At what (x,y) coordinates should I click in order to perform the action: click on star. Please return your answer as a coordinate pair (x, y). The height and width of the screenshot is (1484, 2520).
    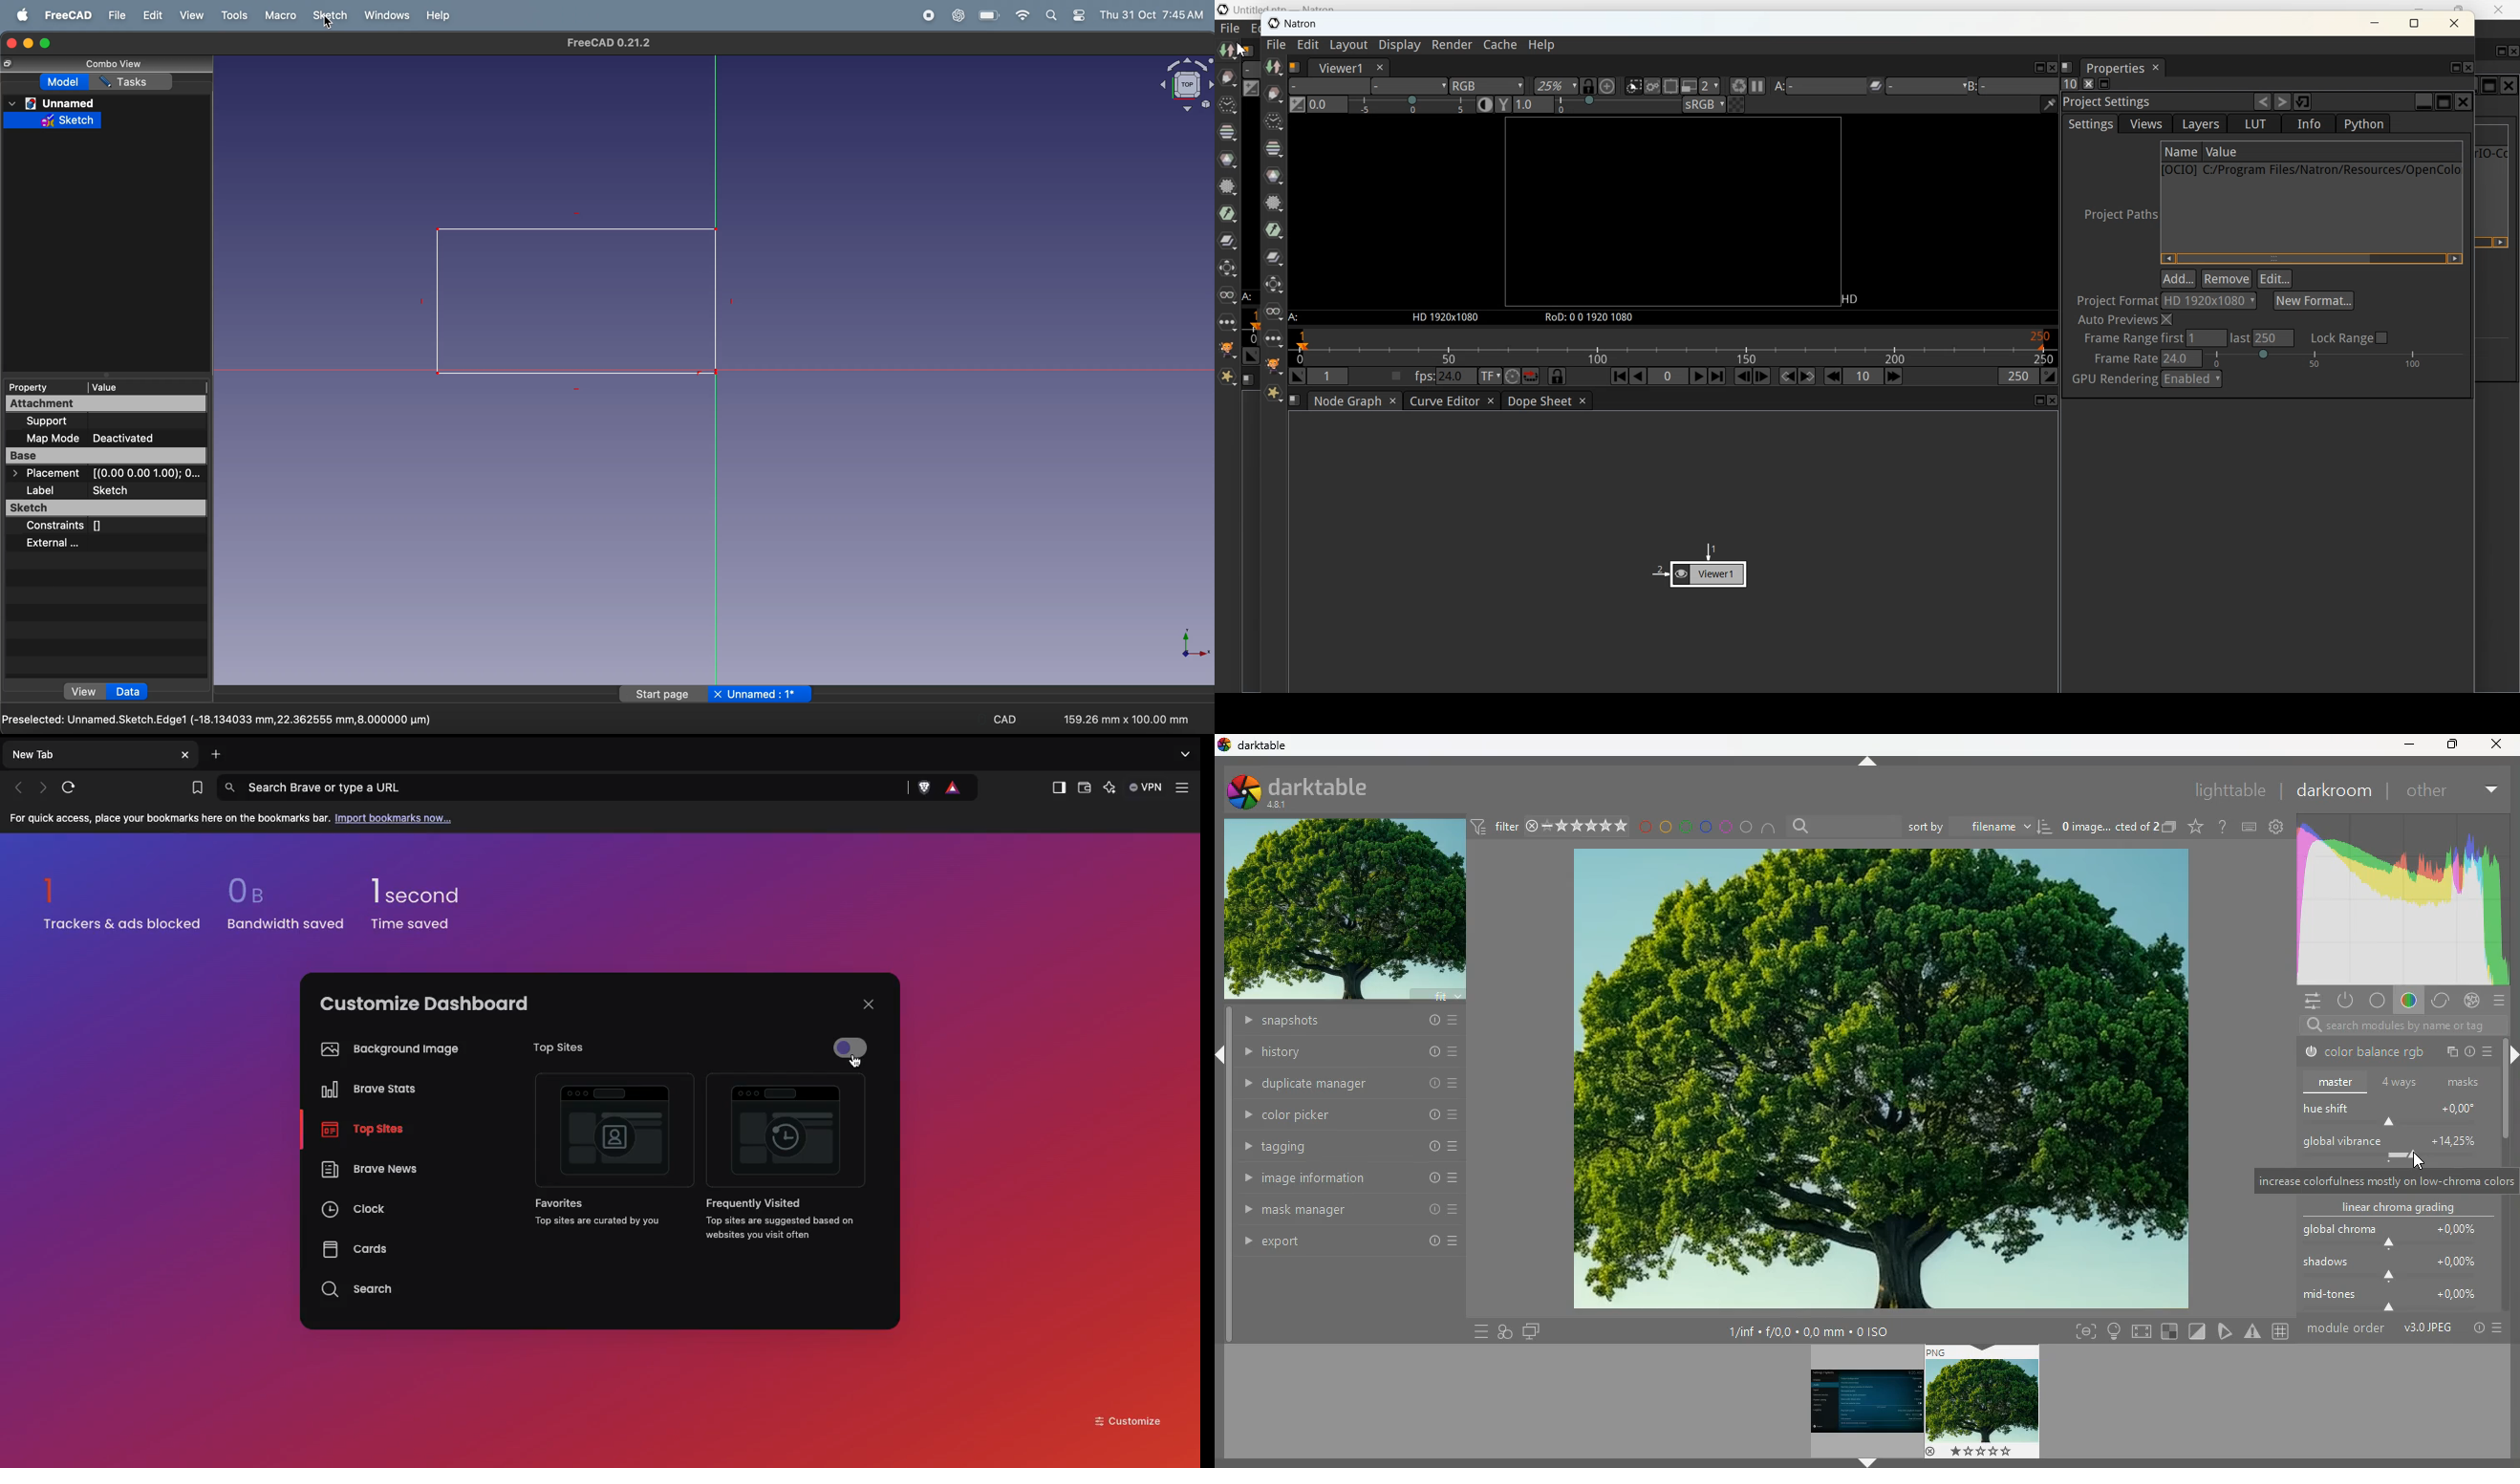
    Looking at the image, I should click on (2196, 827).